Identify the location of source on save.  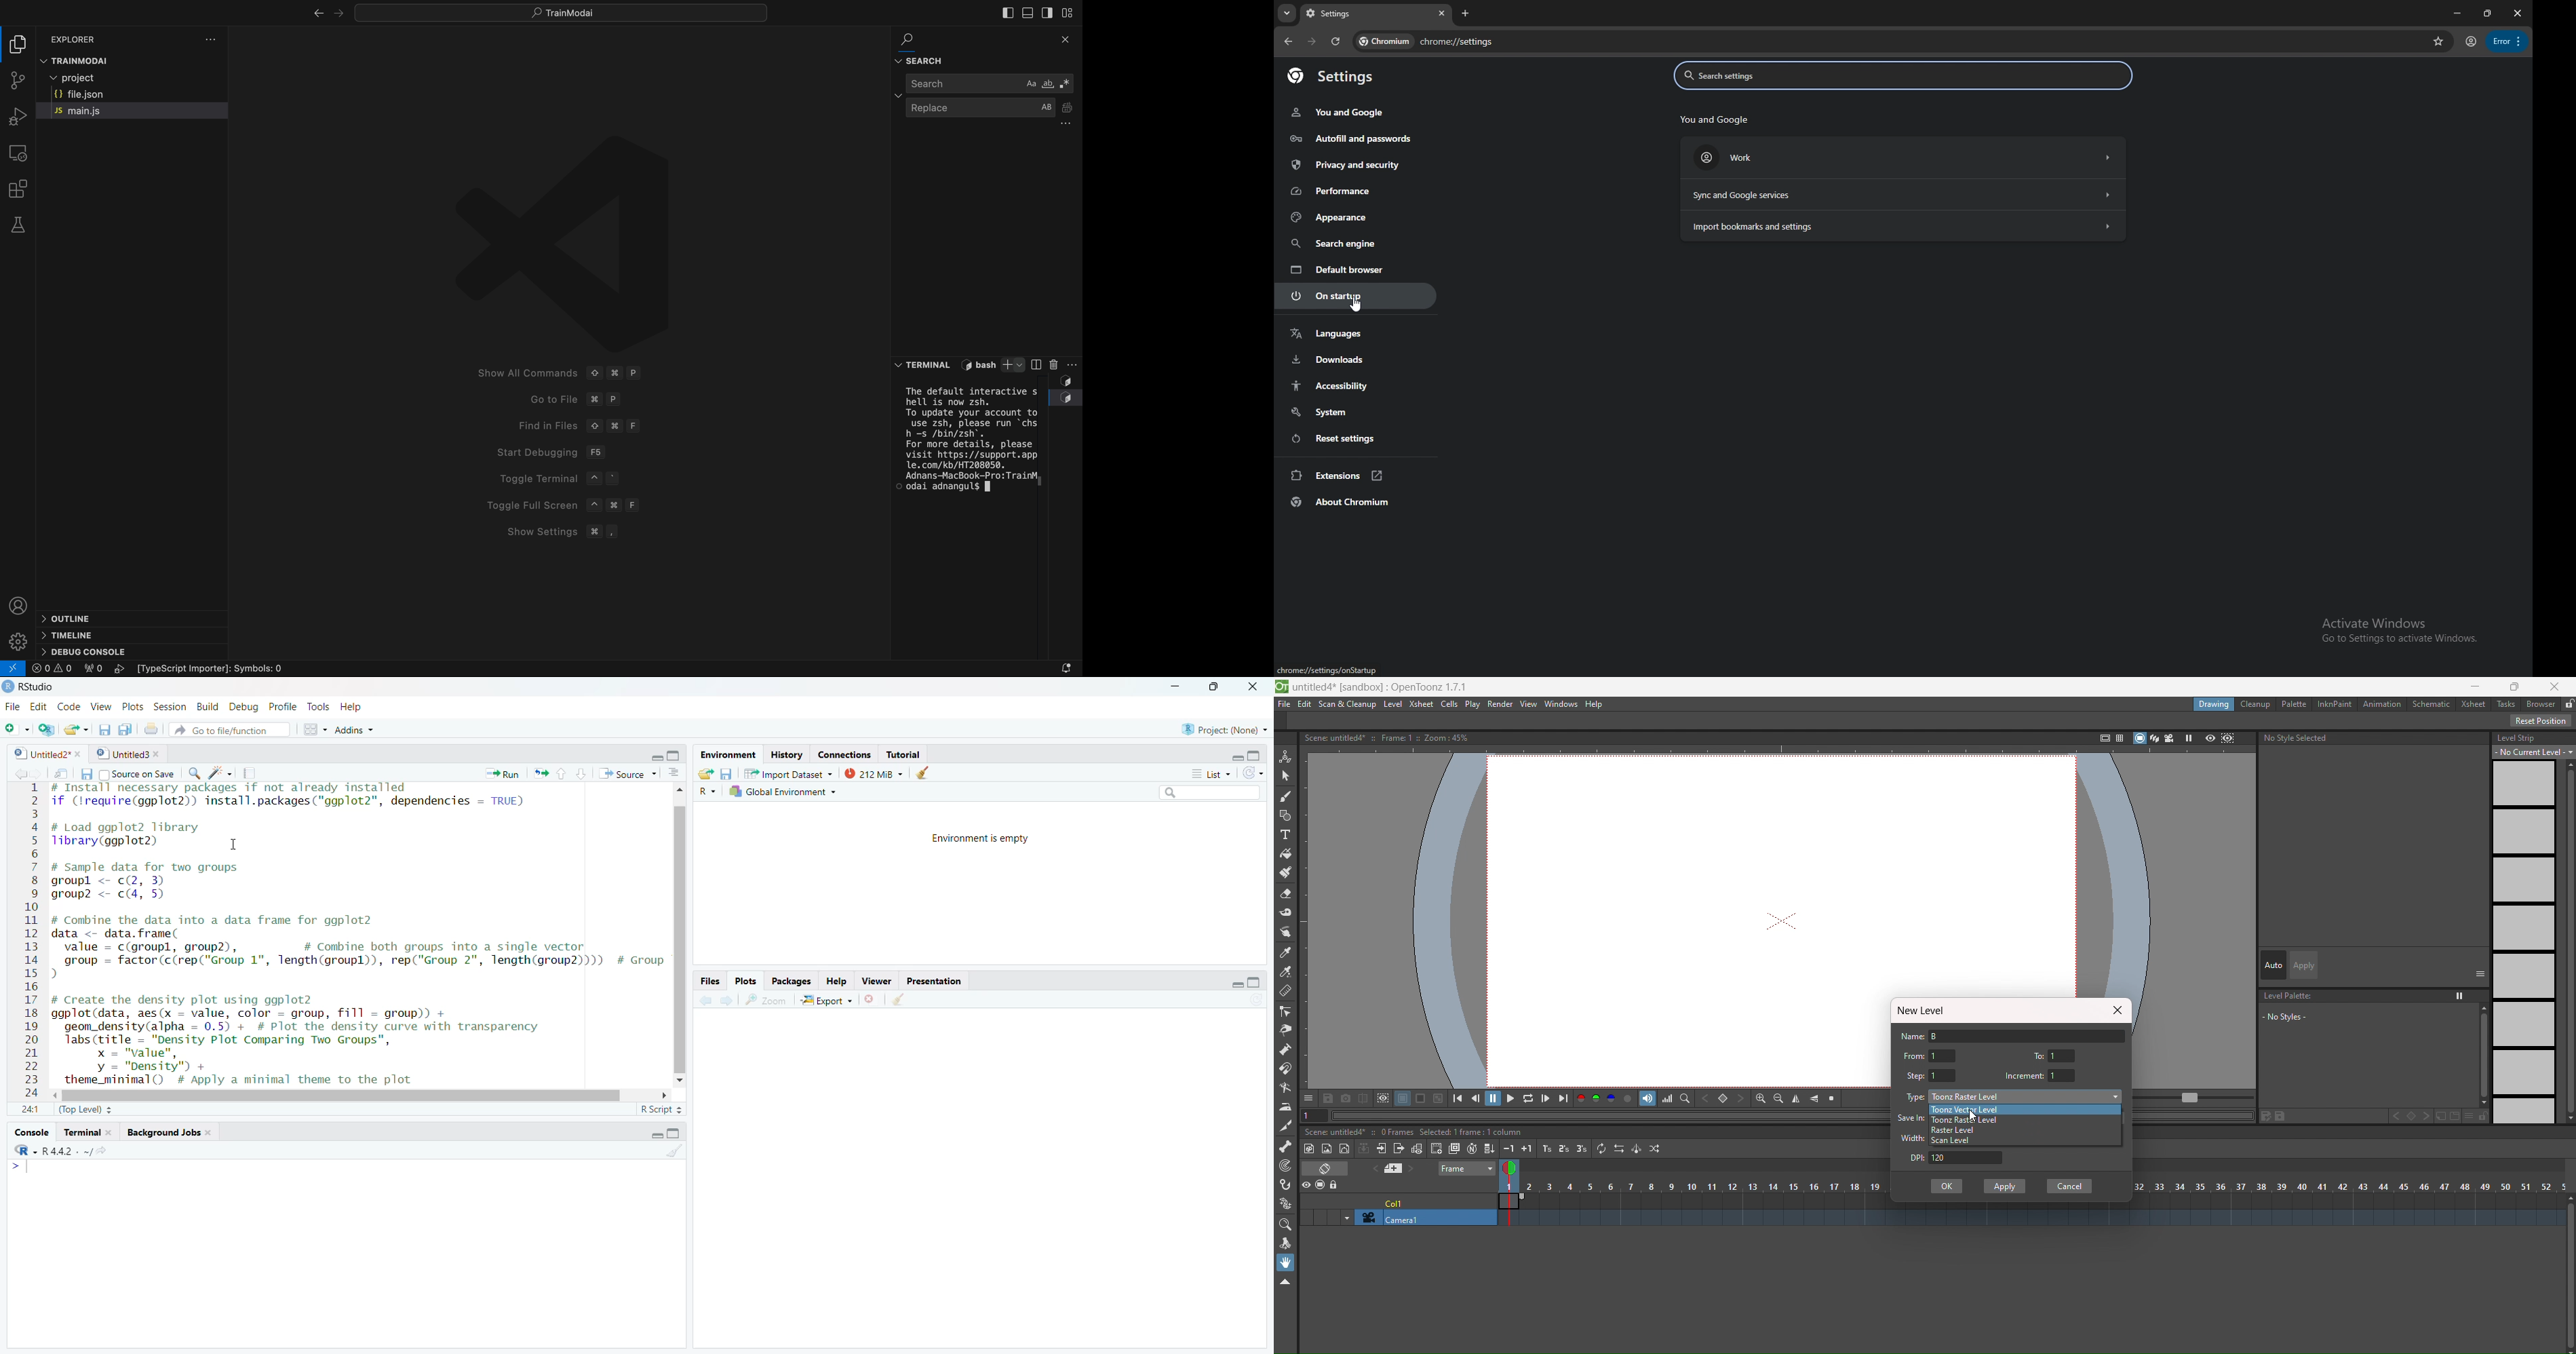
(138, 774).